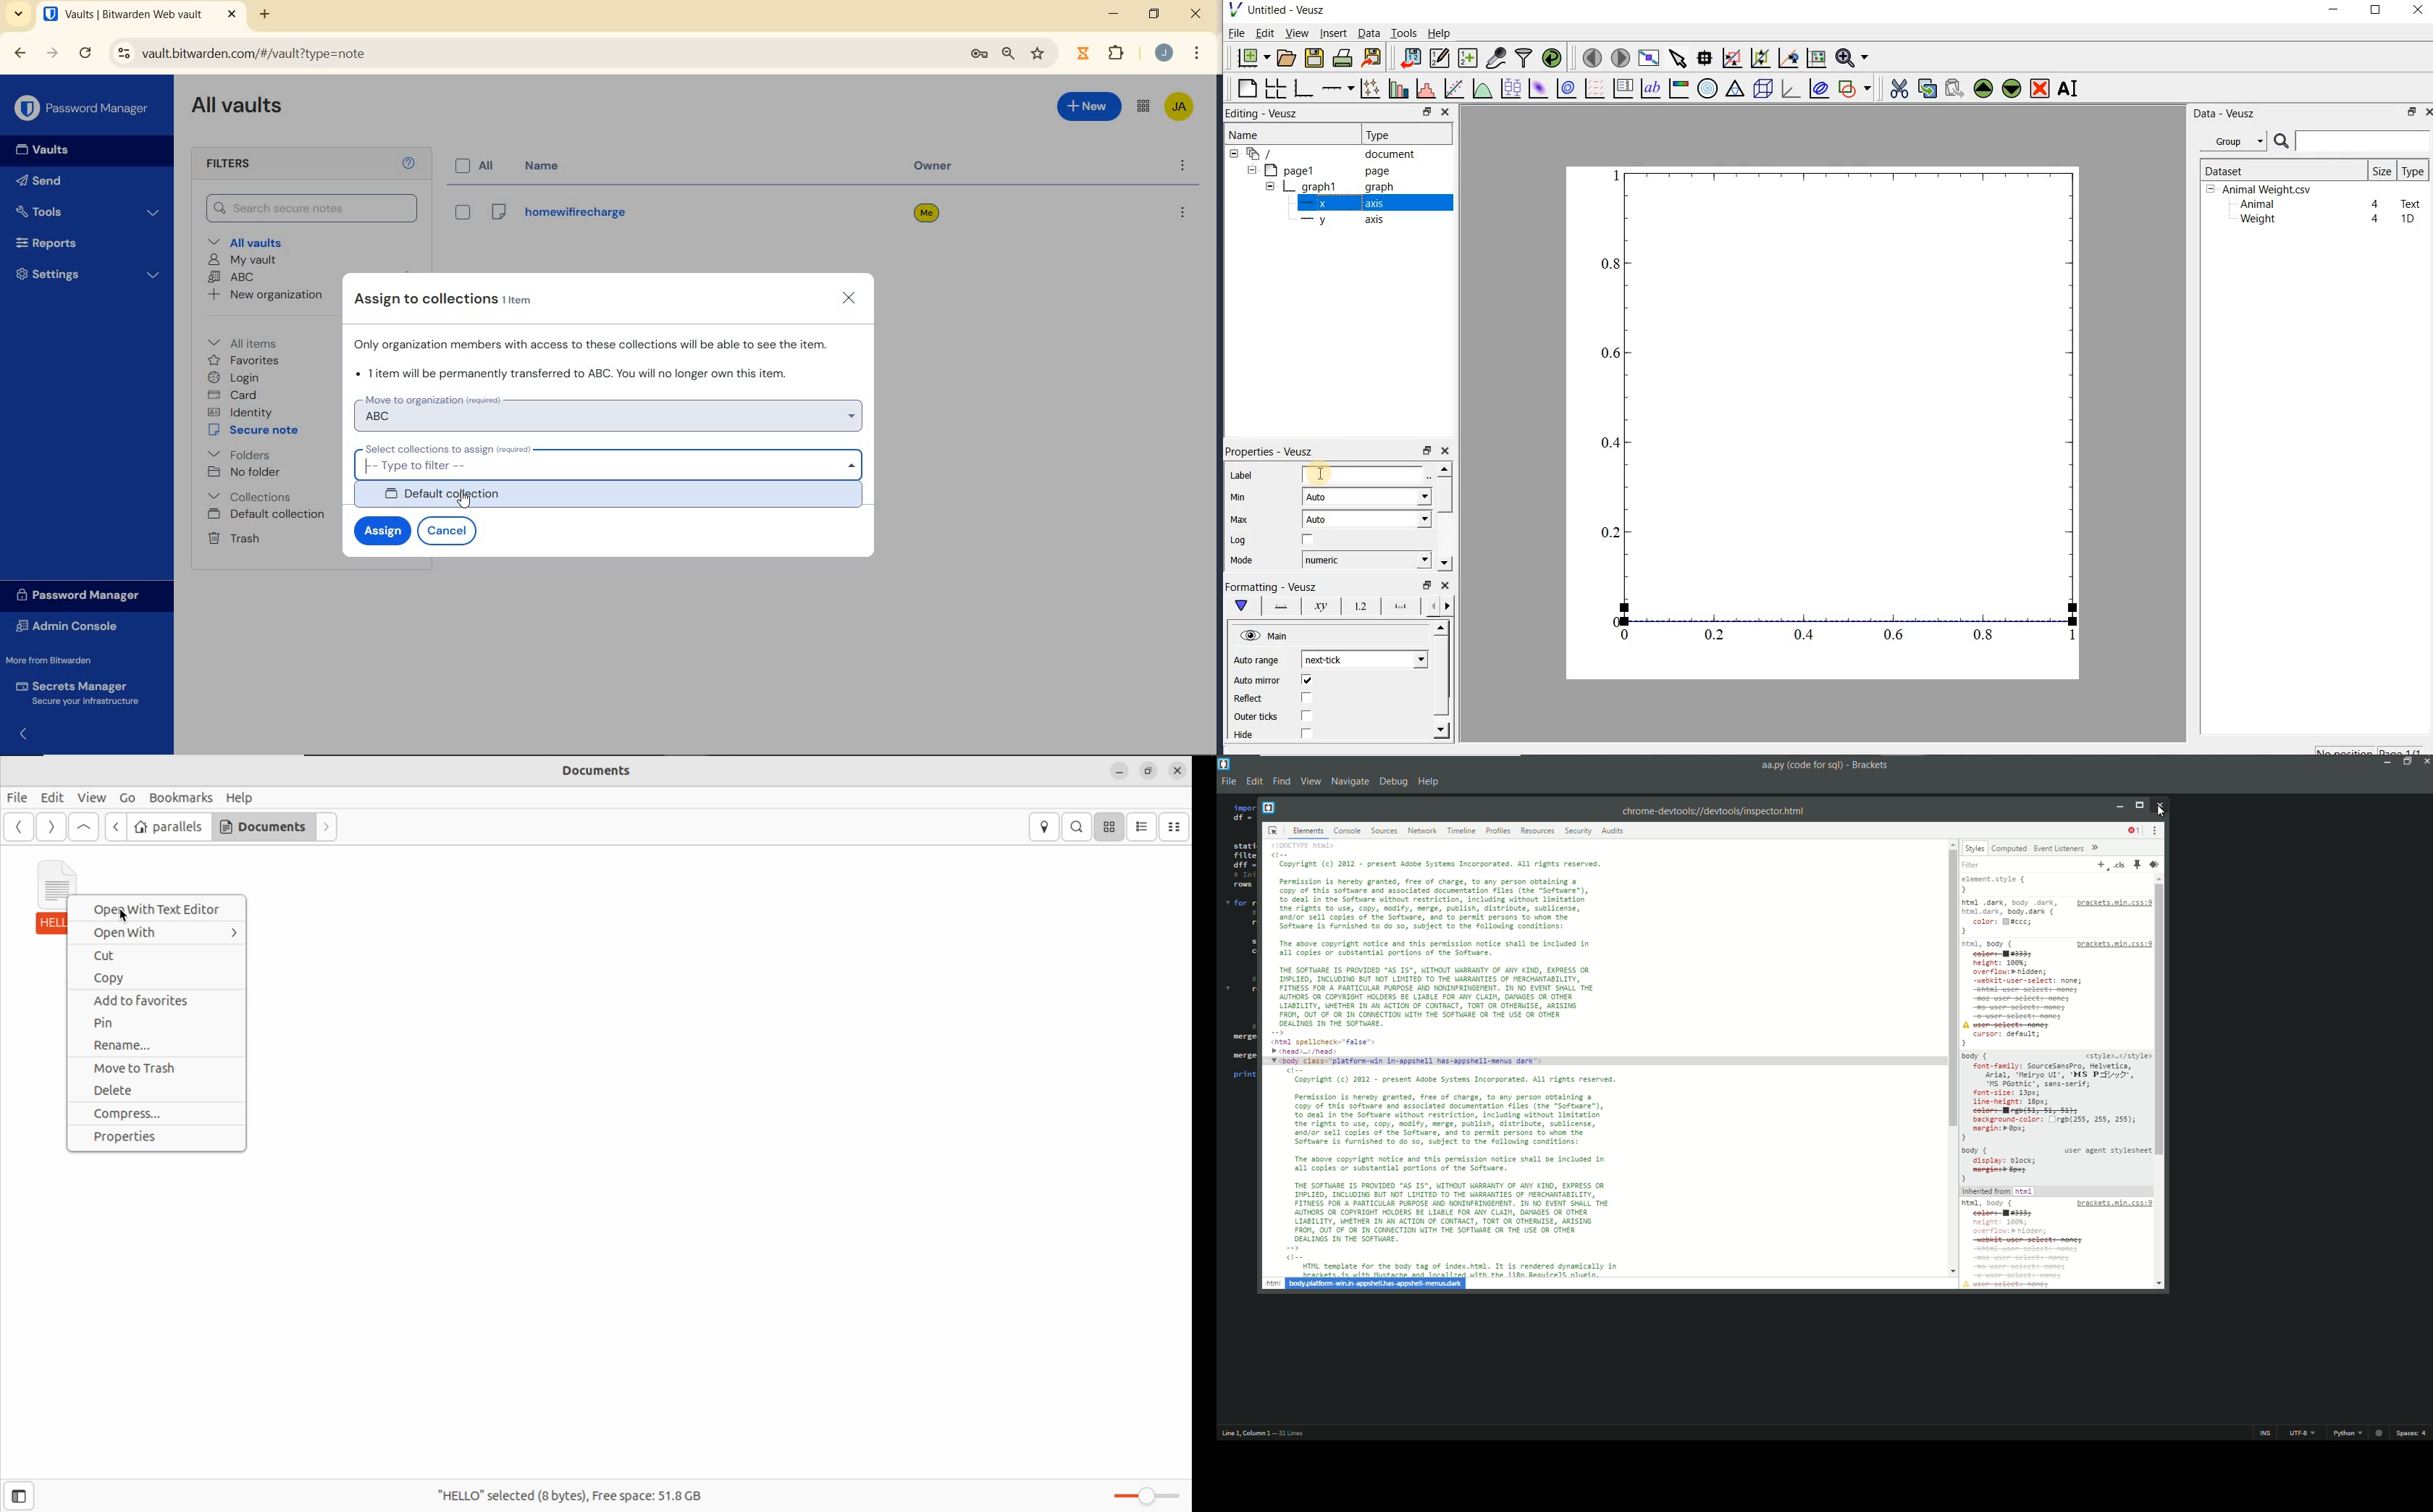 This screenshot has width=2436, height=1512. What do you see at coordinates (1445, 112) in the screenshot?
I see `CLOSE` at bounding box center [1445, 112].